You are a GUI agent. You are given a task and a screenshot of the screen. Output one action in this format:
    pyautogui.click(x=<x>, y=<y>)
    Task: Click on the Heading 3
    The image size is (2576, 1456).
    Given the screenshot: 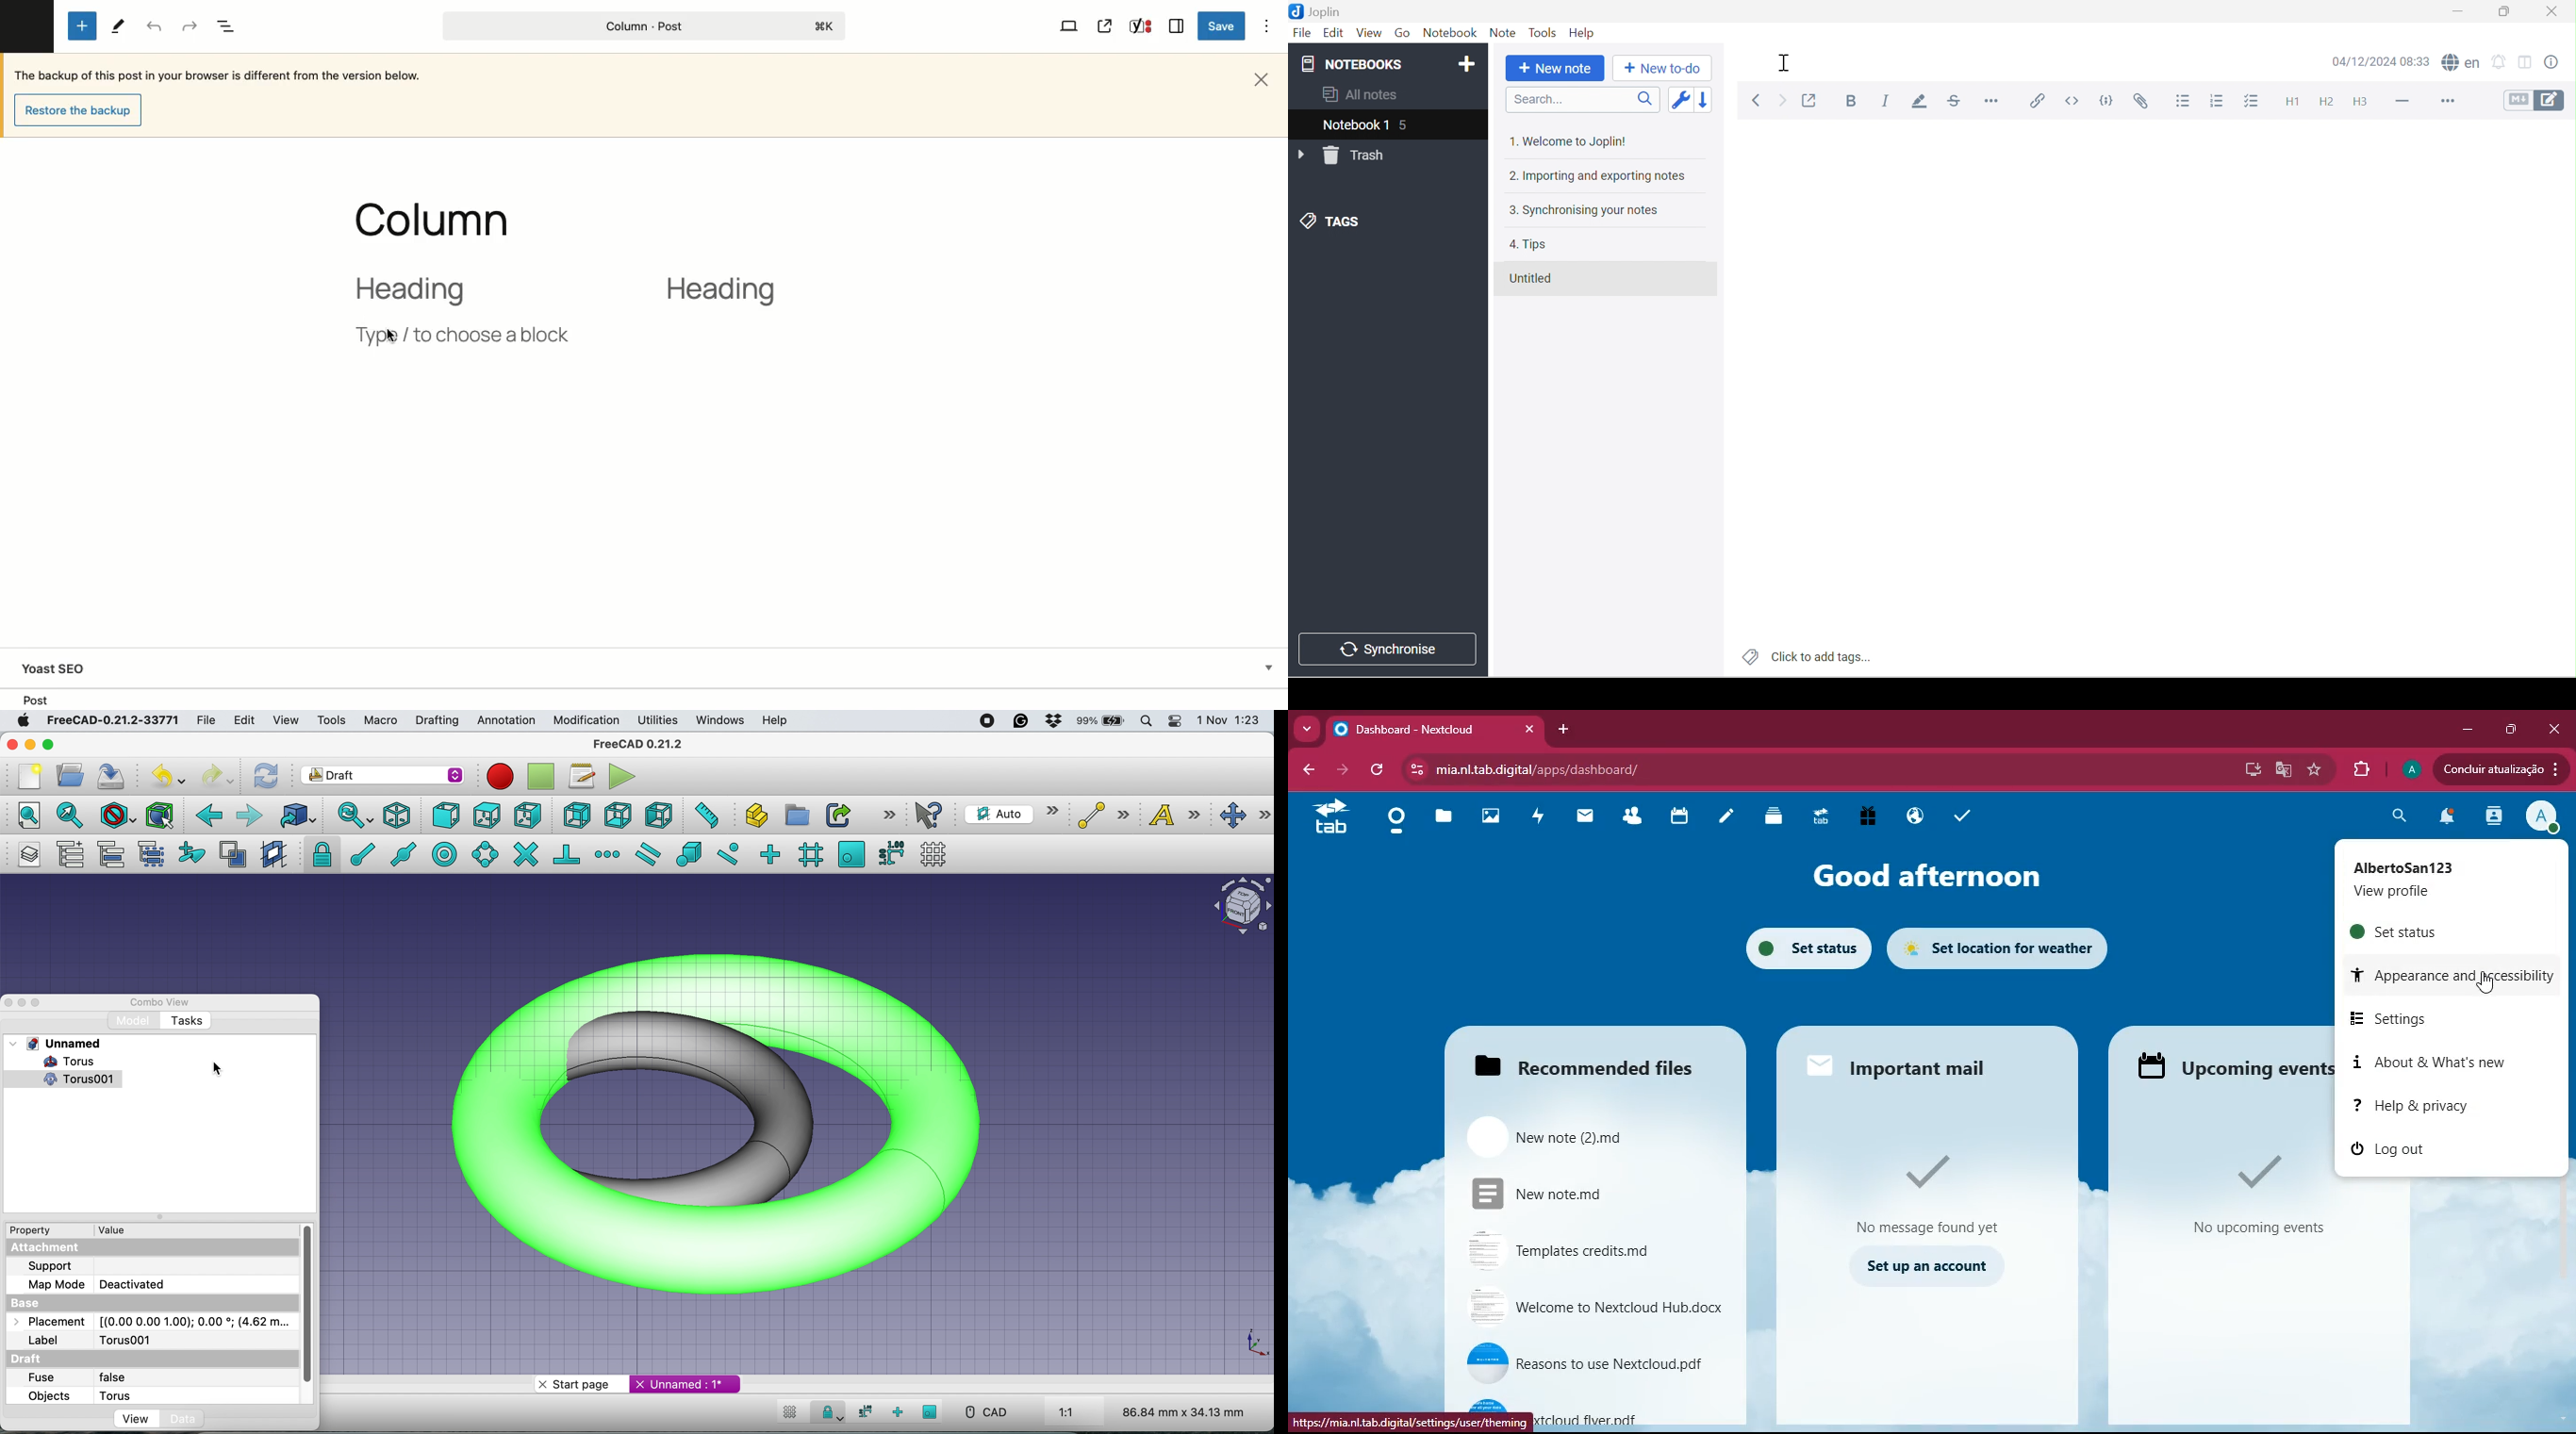 What is the action you would take?
    pyautogui.click(x=2362, y=102)
    